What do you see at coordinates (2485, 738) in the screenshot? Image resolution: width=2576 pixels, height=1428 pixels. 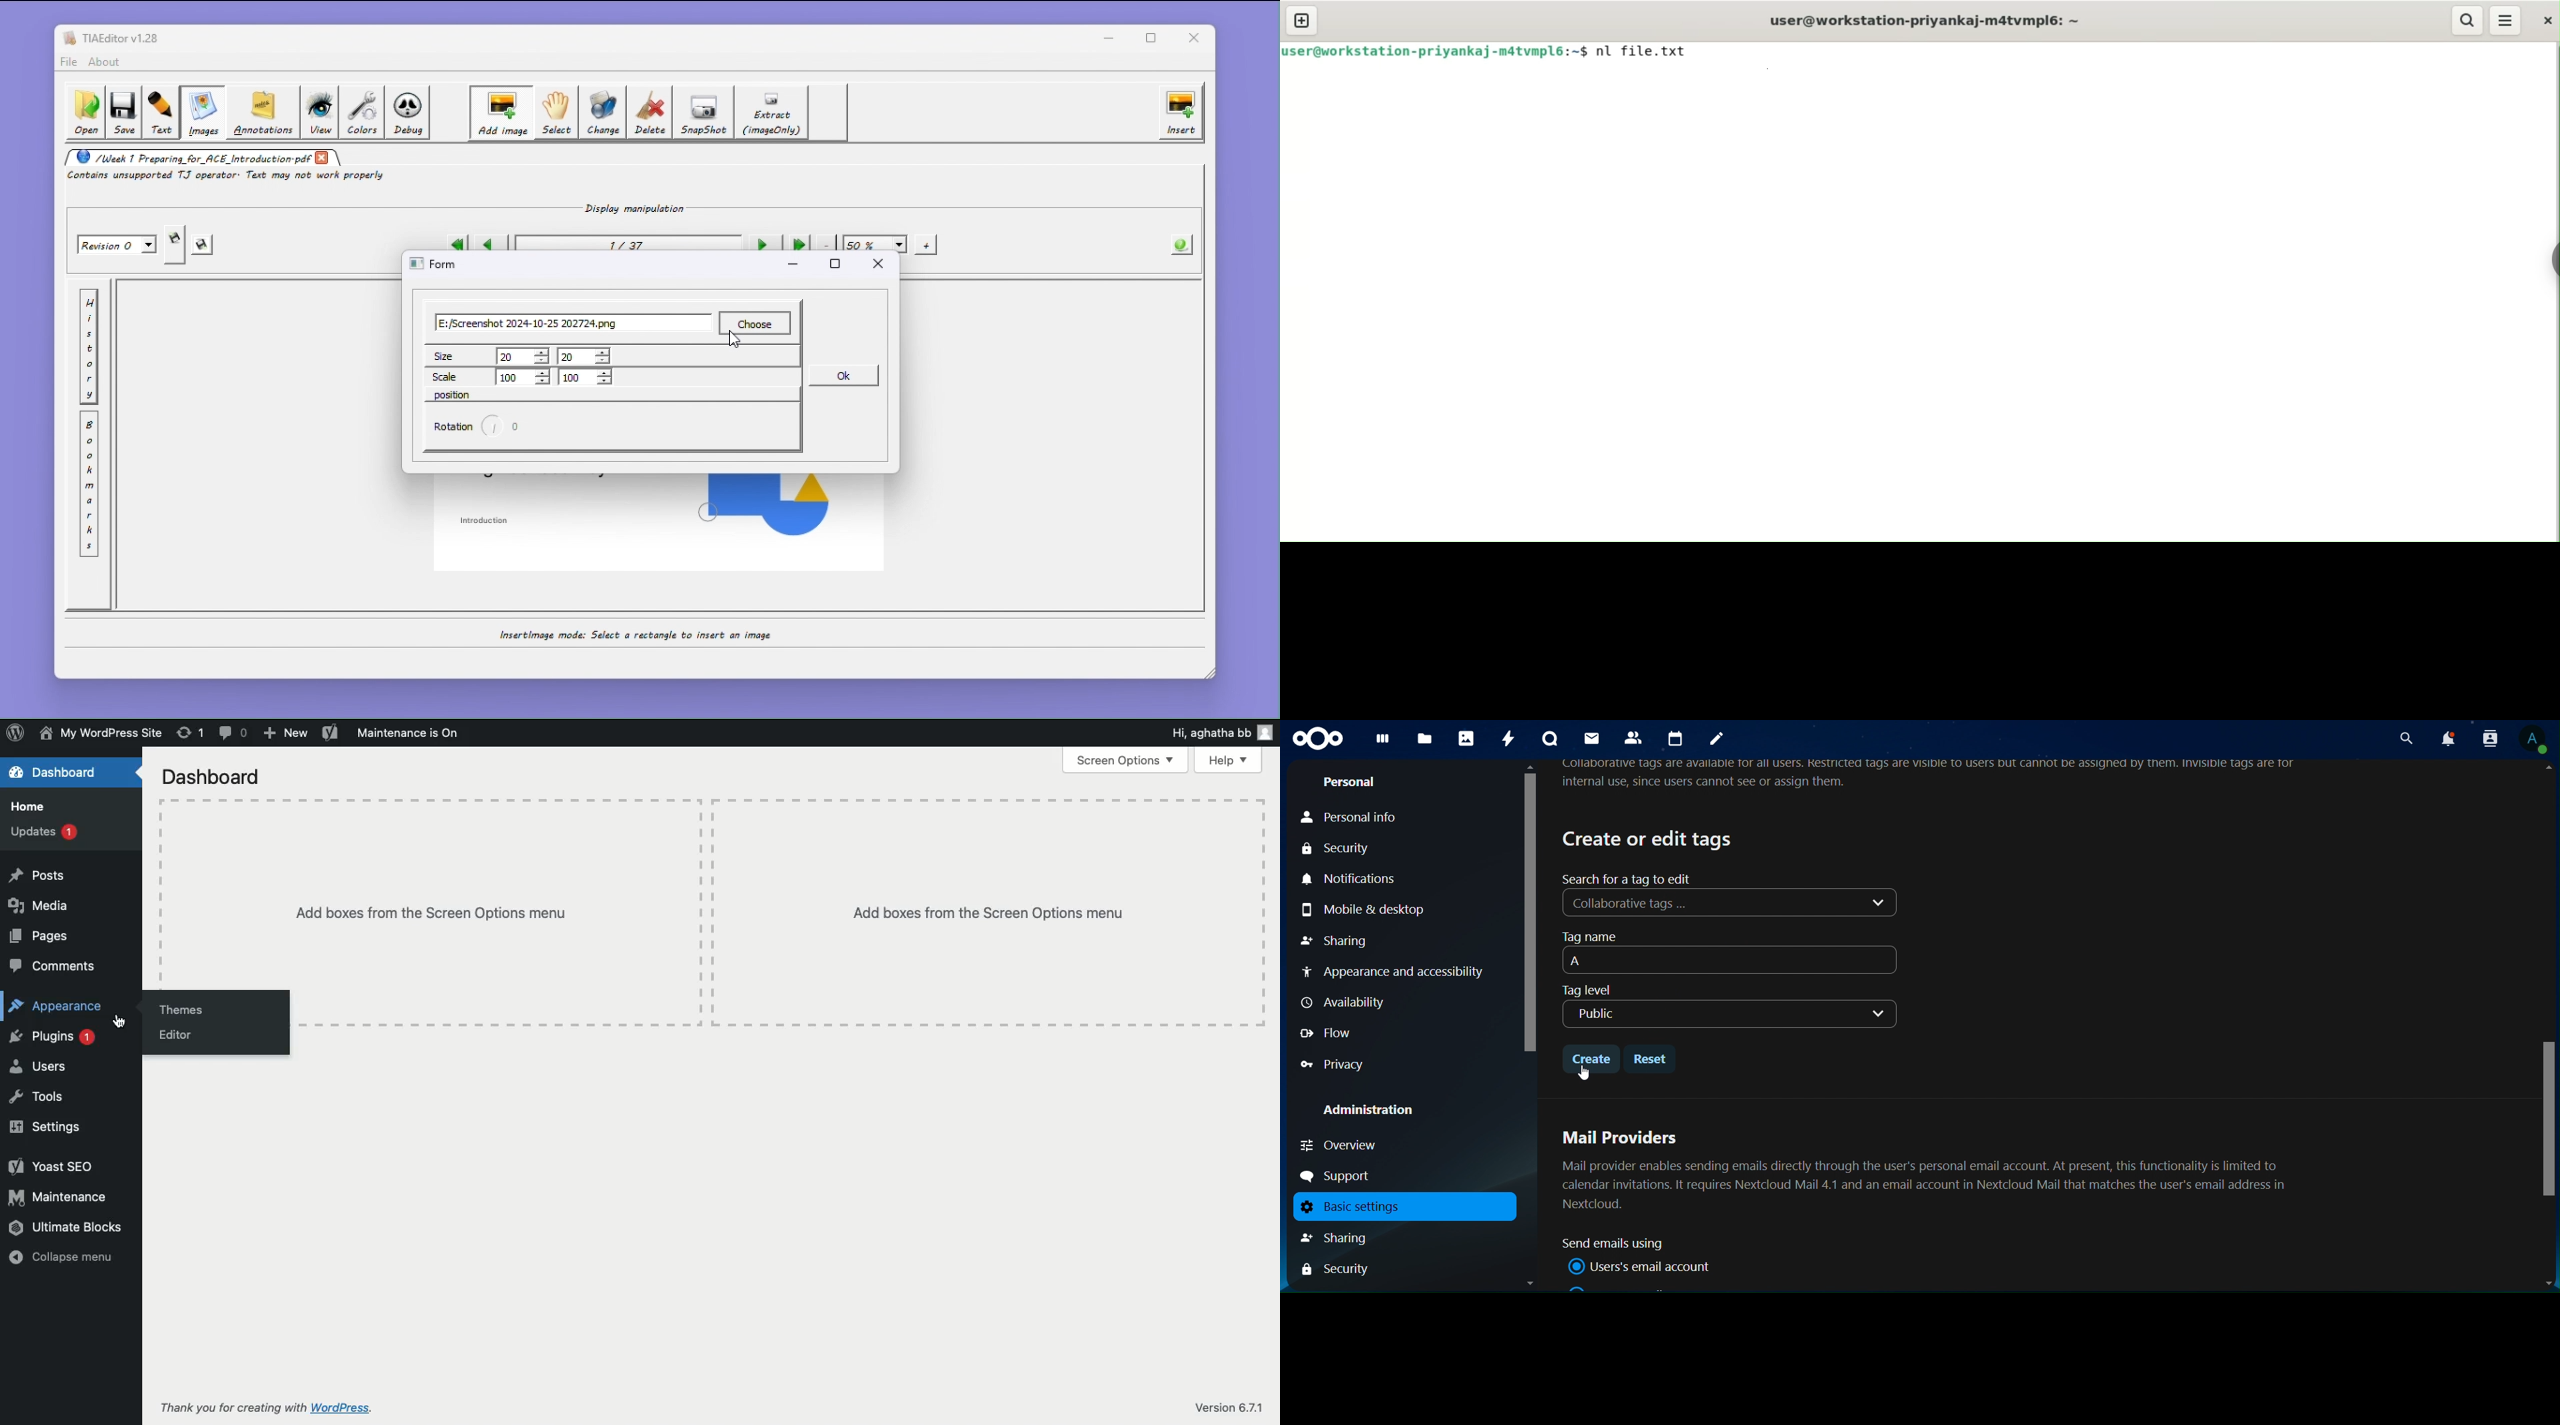 I see `search contacts` at bounding box center [2485, 738].